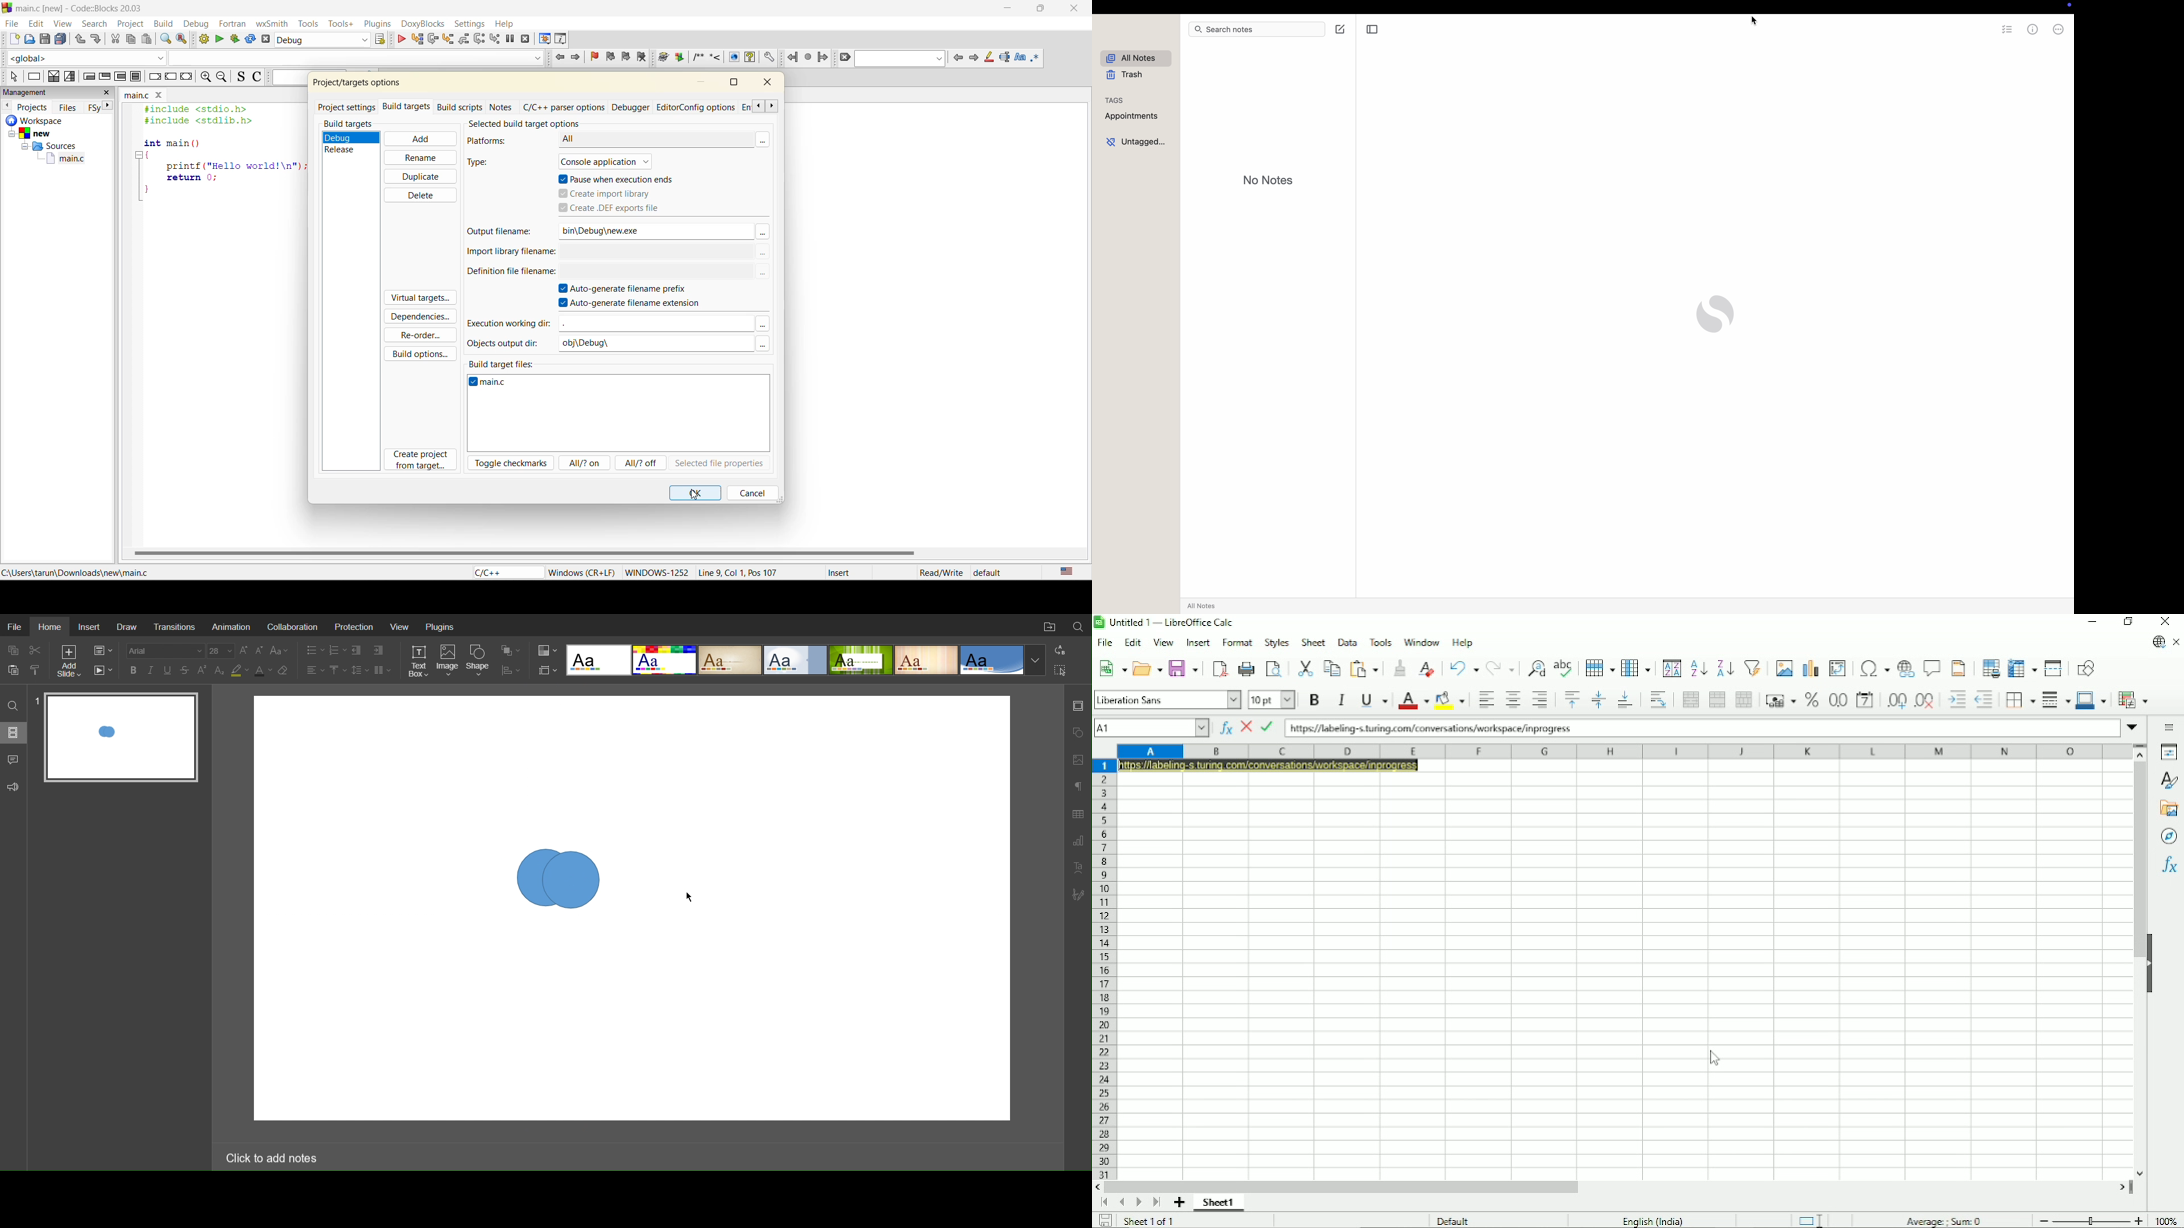 Image resolution: width=2184 pixels, height=1232 pixels. Describe the element at coordinates (11, 75) in the screenshot. I see `select` at that location.